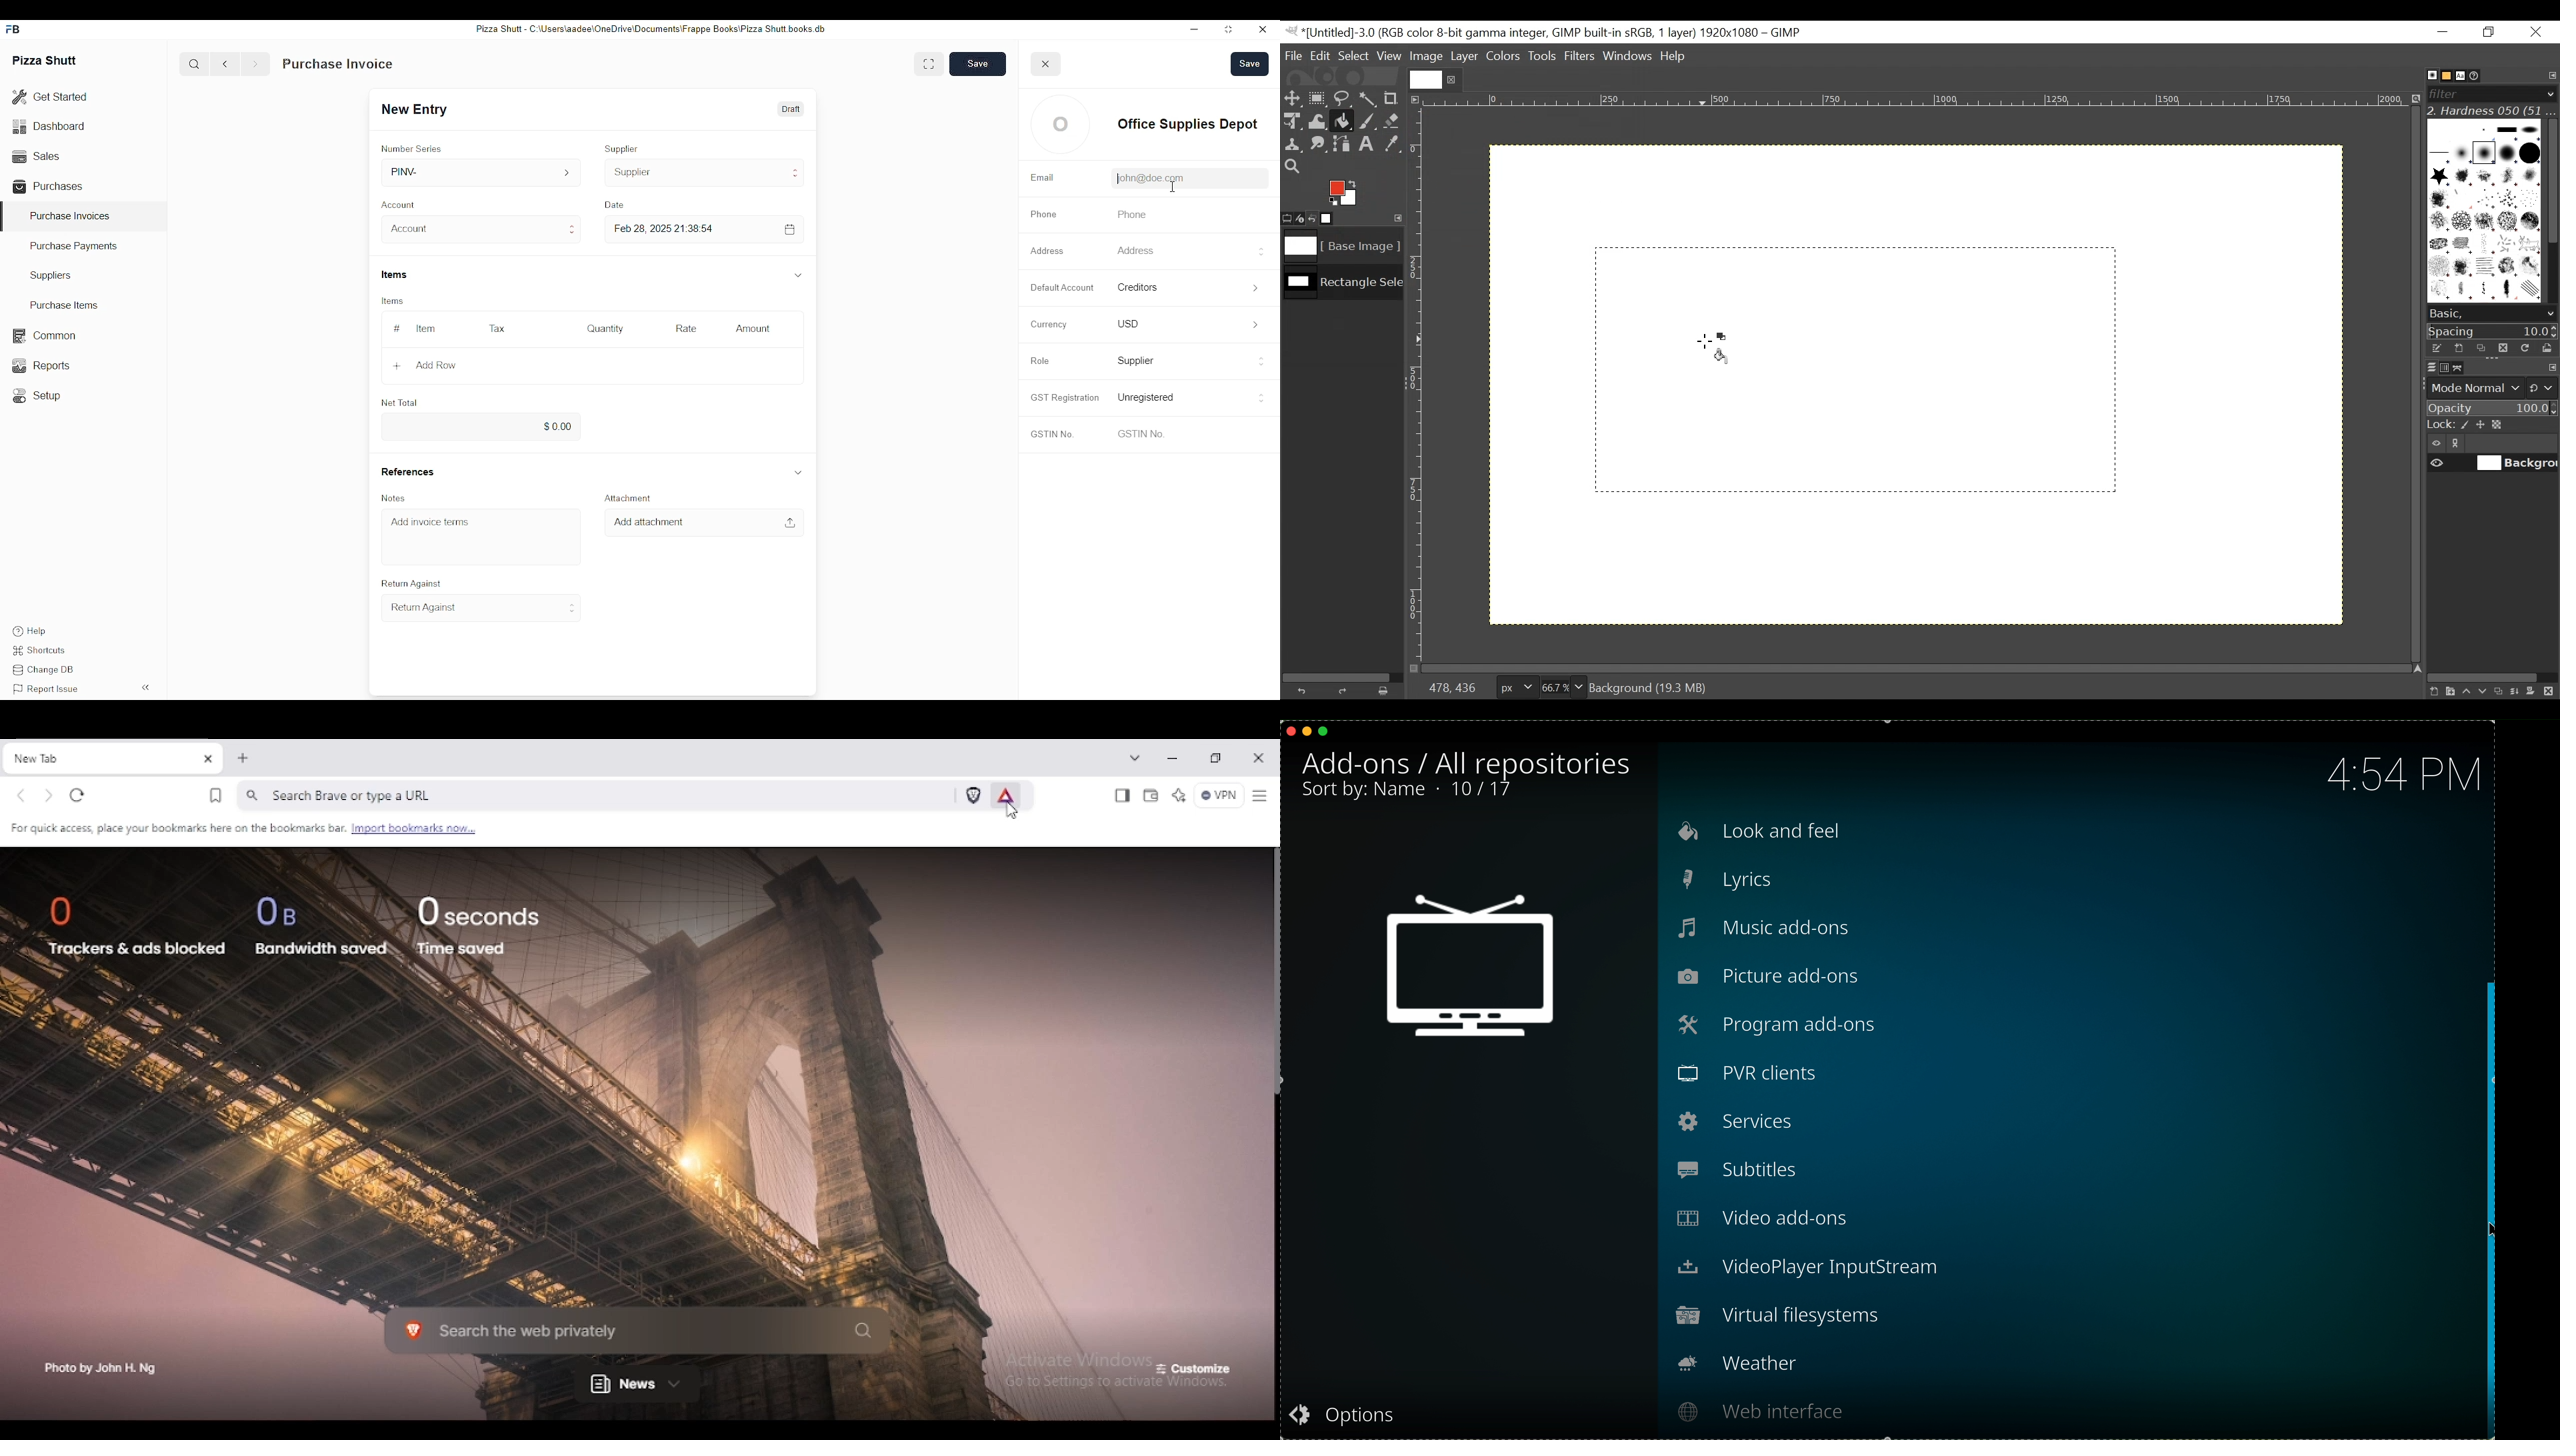 This screenshot has height=1456, width=2576. Describe the element at coordinates (1255, 325) in the screenshot. I see `>` at that location.